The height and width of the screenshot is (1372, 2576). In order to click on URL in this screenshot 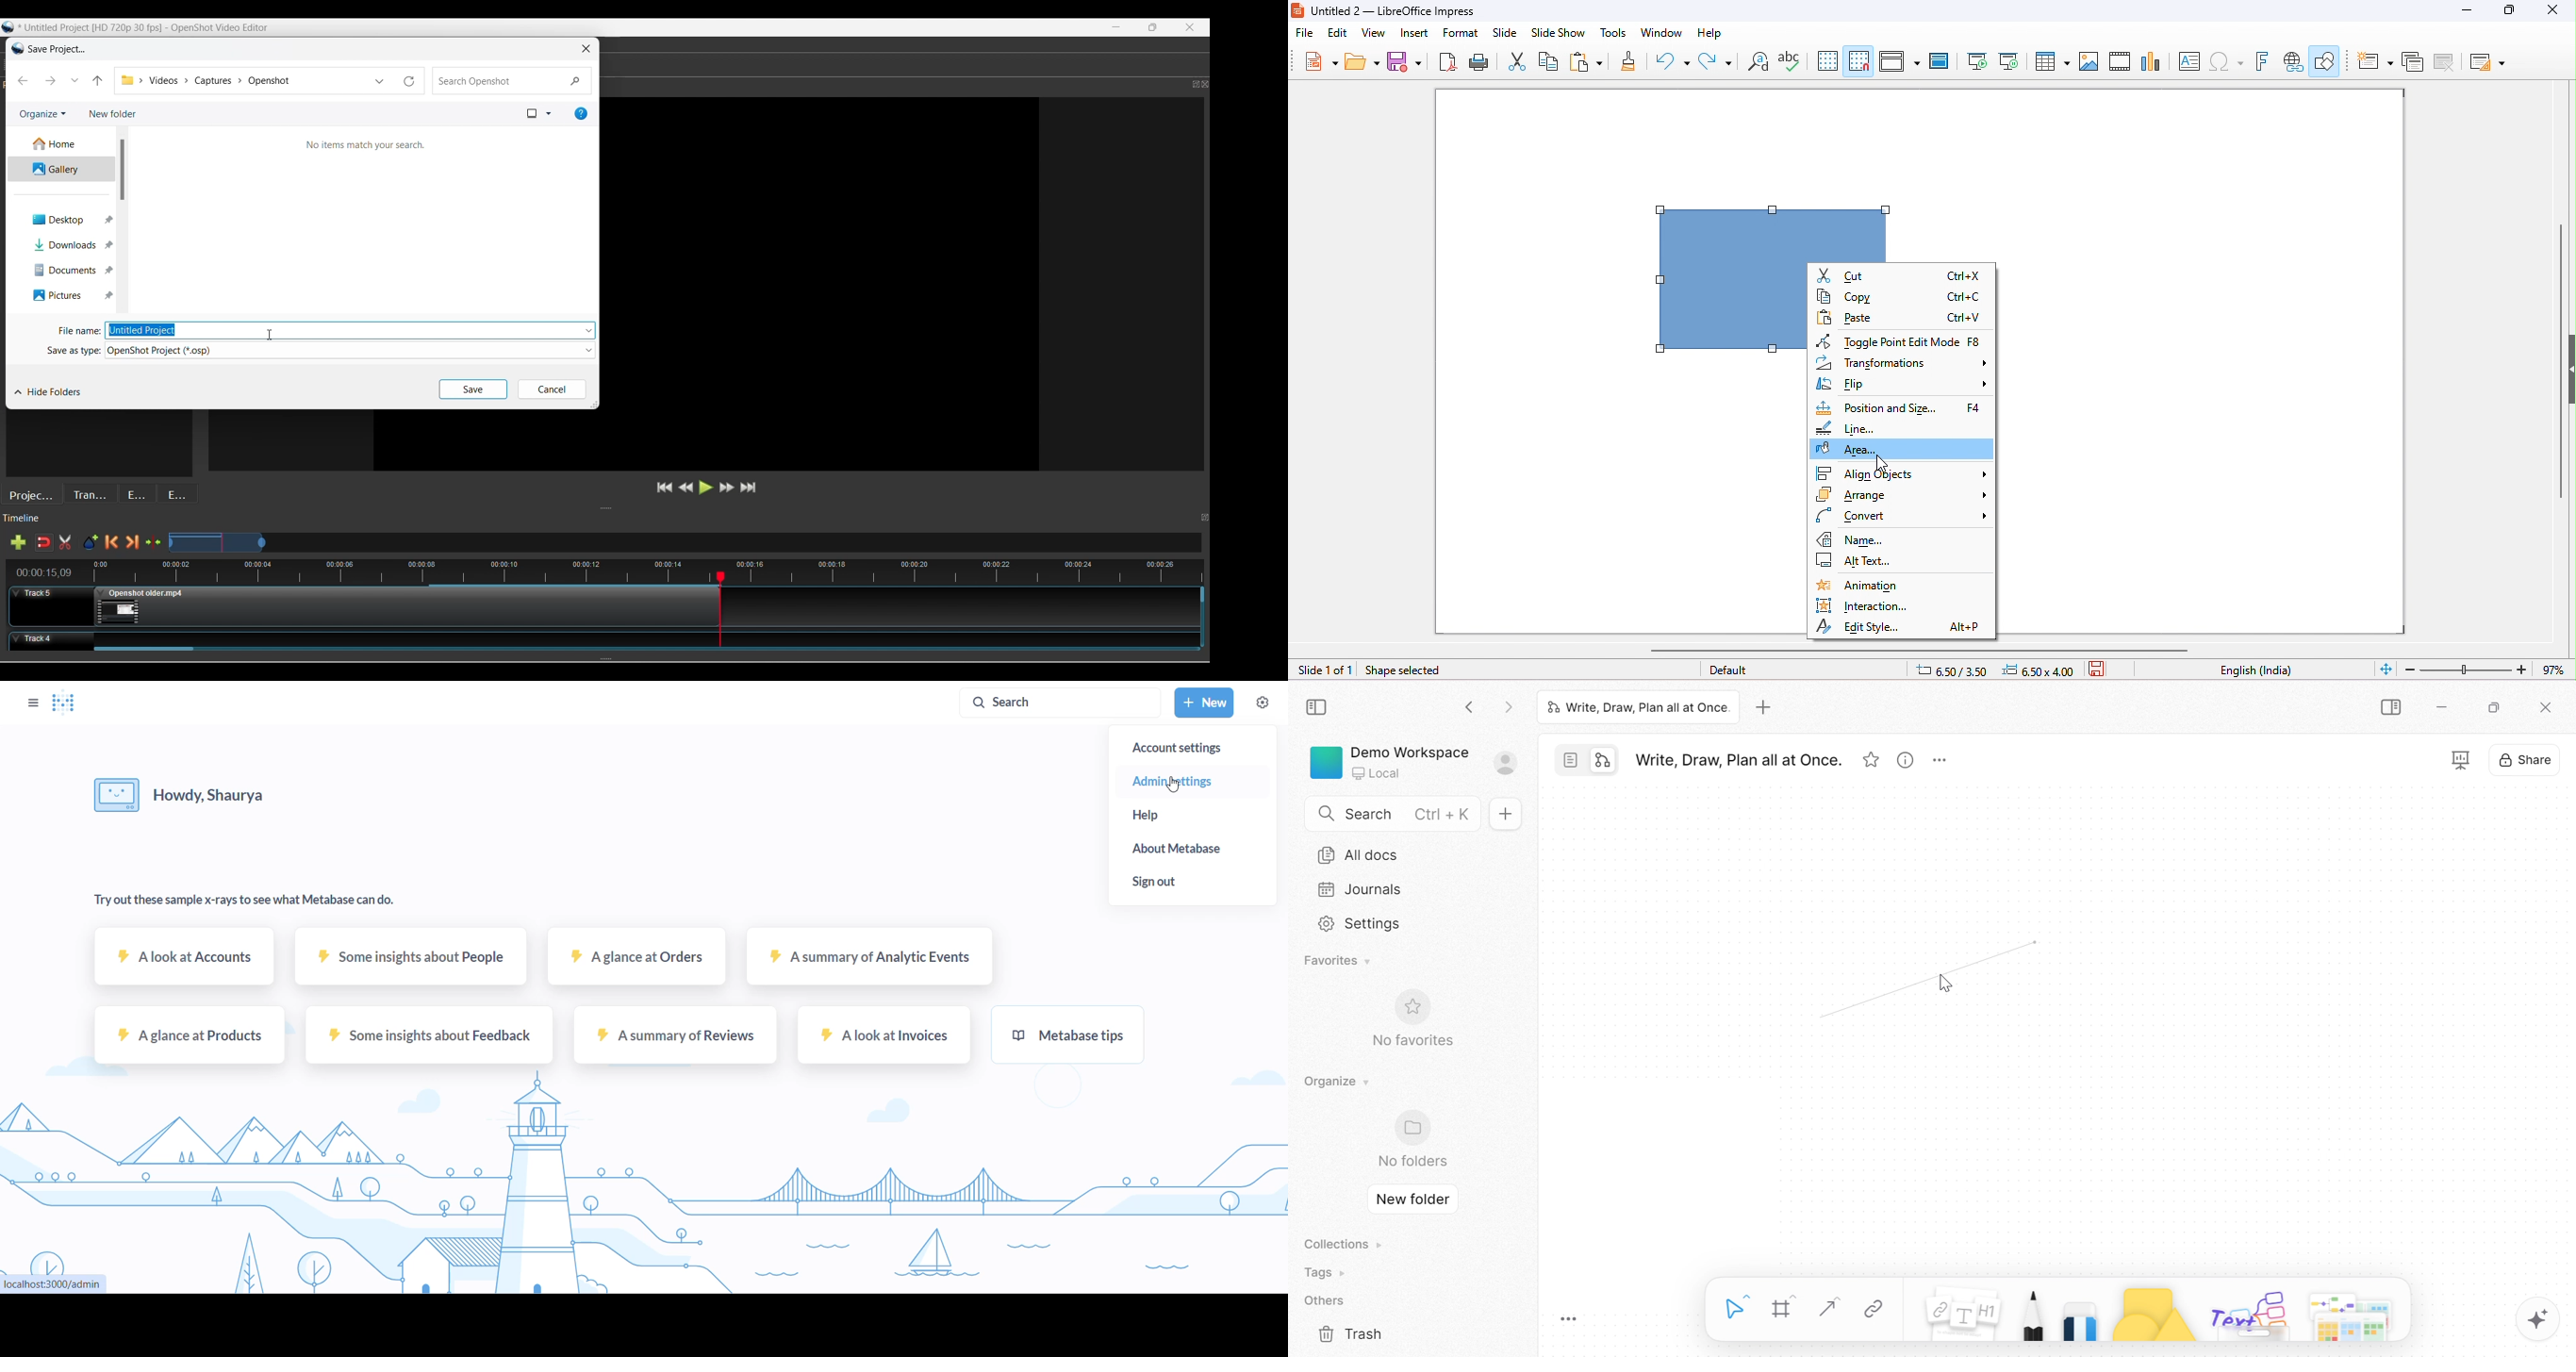, I will do `click(56, 1287)`.